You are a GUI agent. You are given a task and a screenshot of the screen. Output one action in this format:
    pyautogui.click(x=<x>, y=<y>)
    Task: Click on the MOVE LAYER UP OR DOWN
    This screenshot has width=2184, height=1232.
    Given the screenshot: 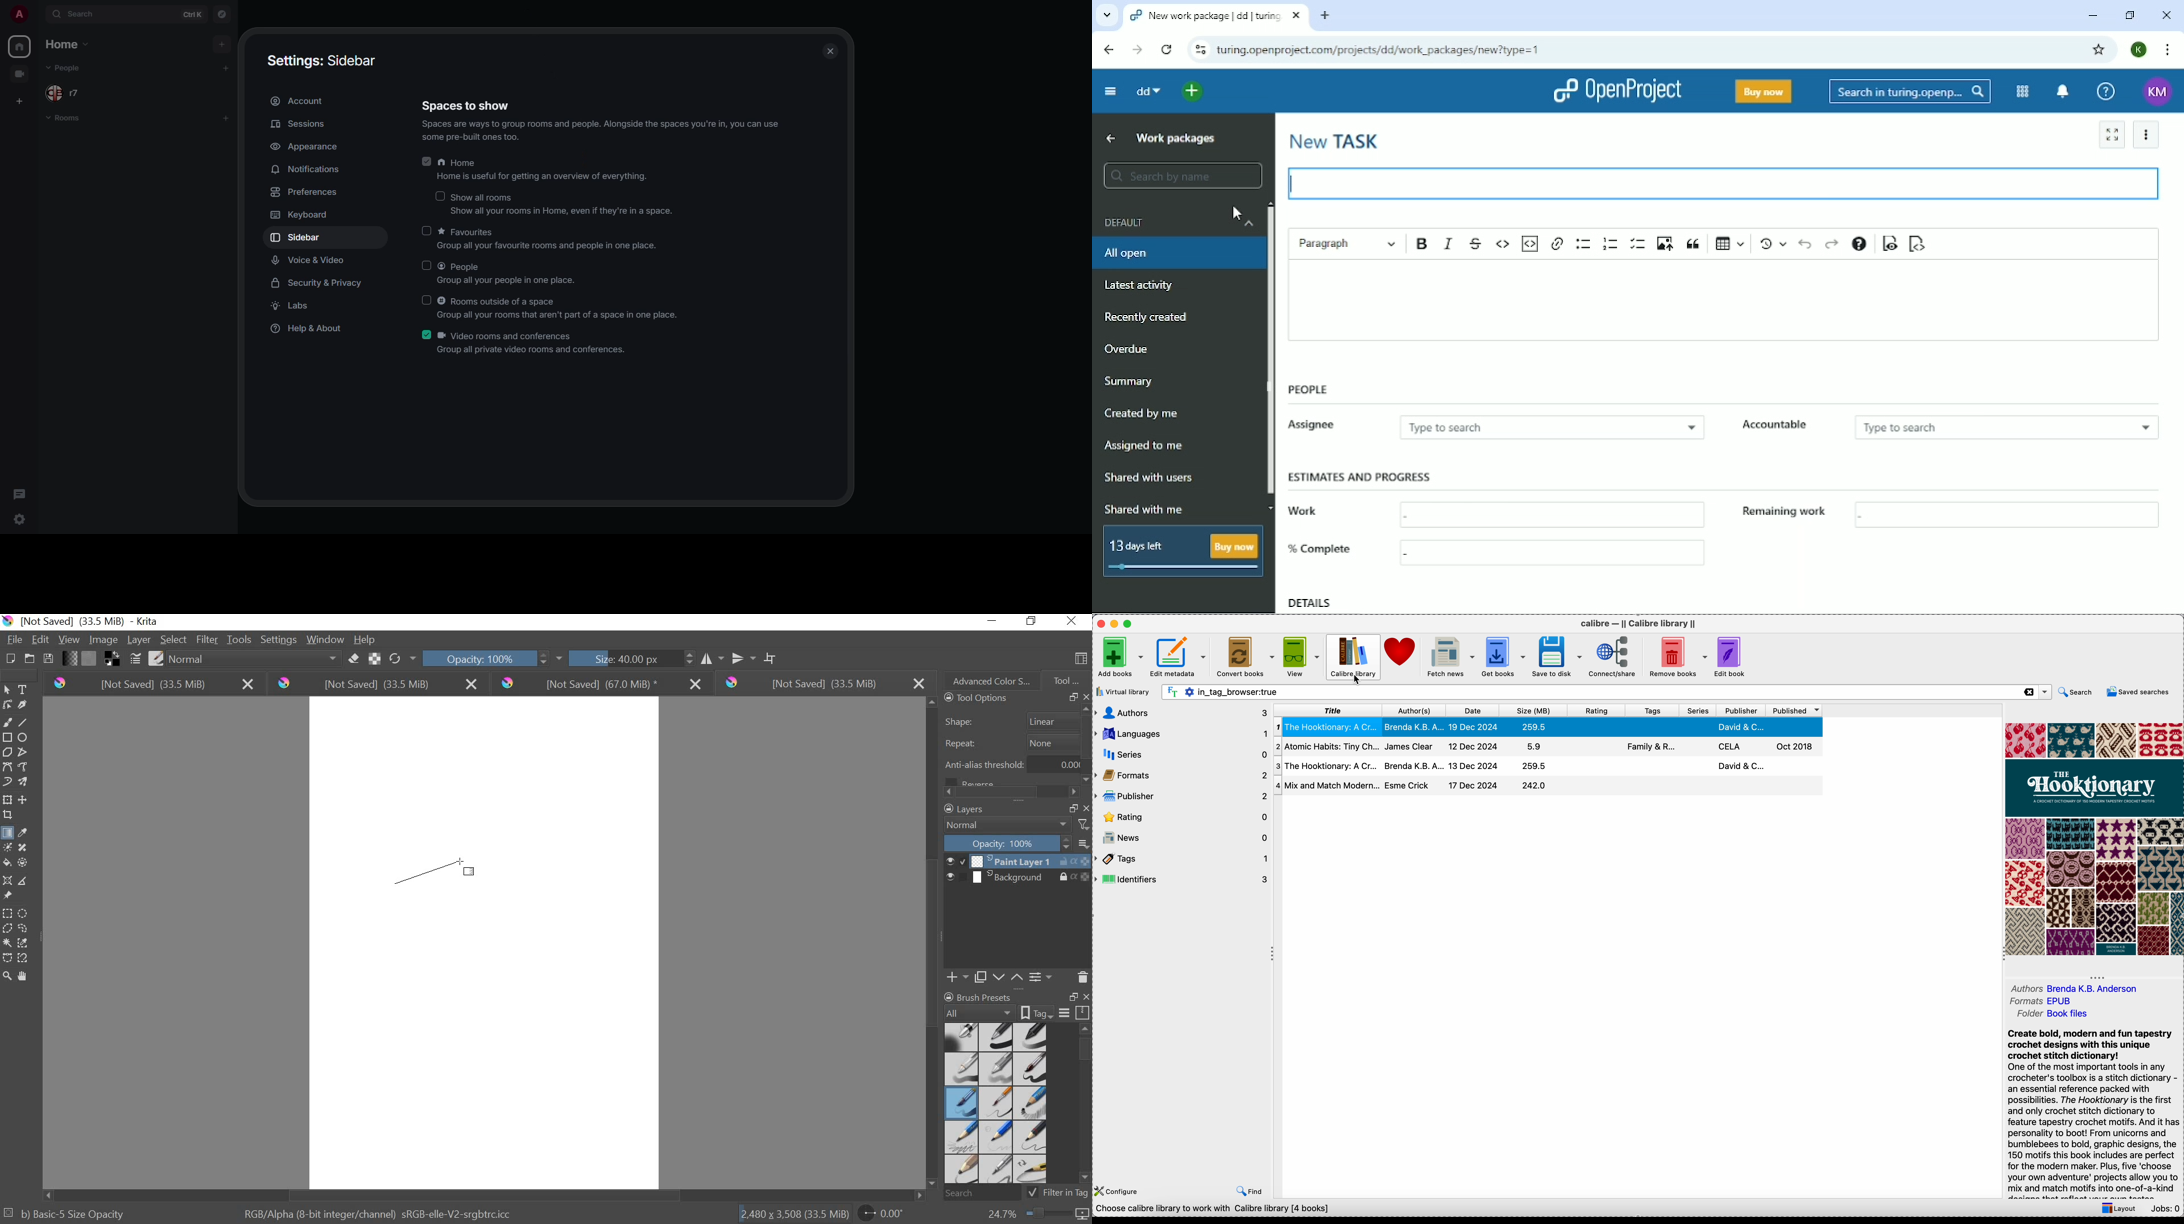 What is the action you would take?
    pyautogui.click(x=1006, y=977)
    